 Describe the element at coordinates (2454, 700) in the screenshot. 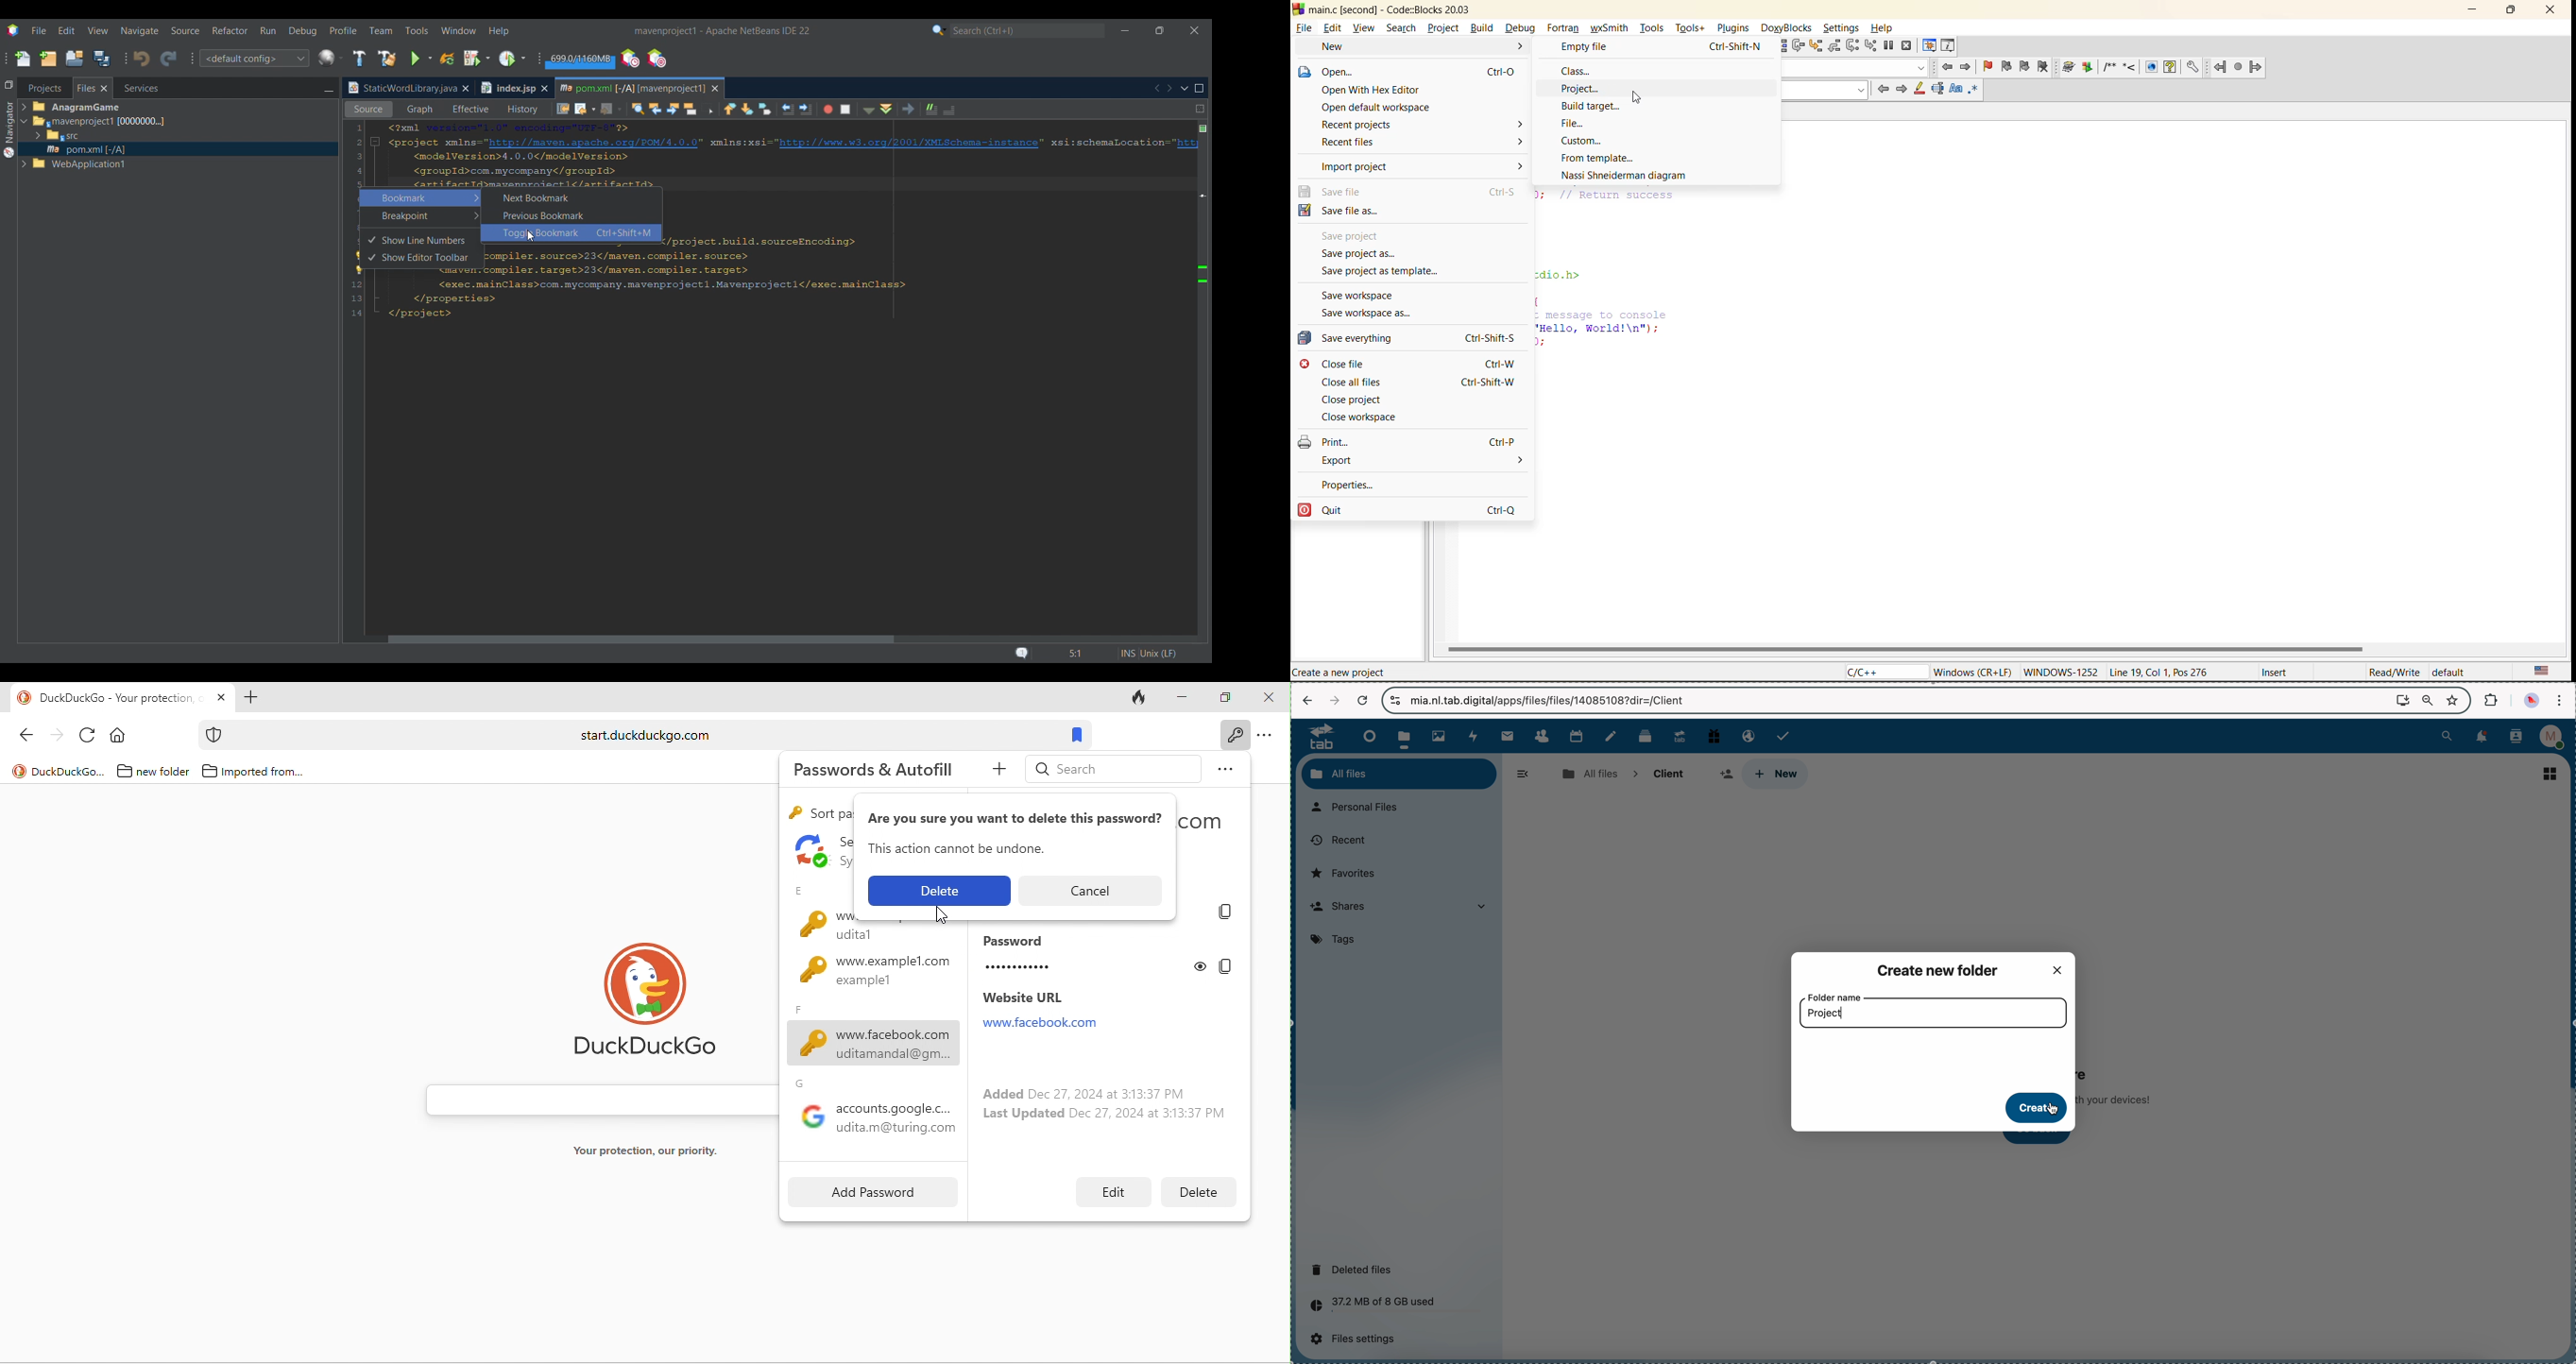

I see `favorites` at that location.